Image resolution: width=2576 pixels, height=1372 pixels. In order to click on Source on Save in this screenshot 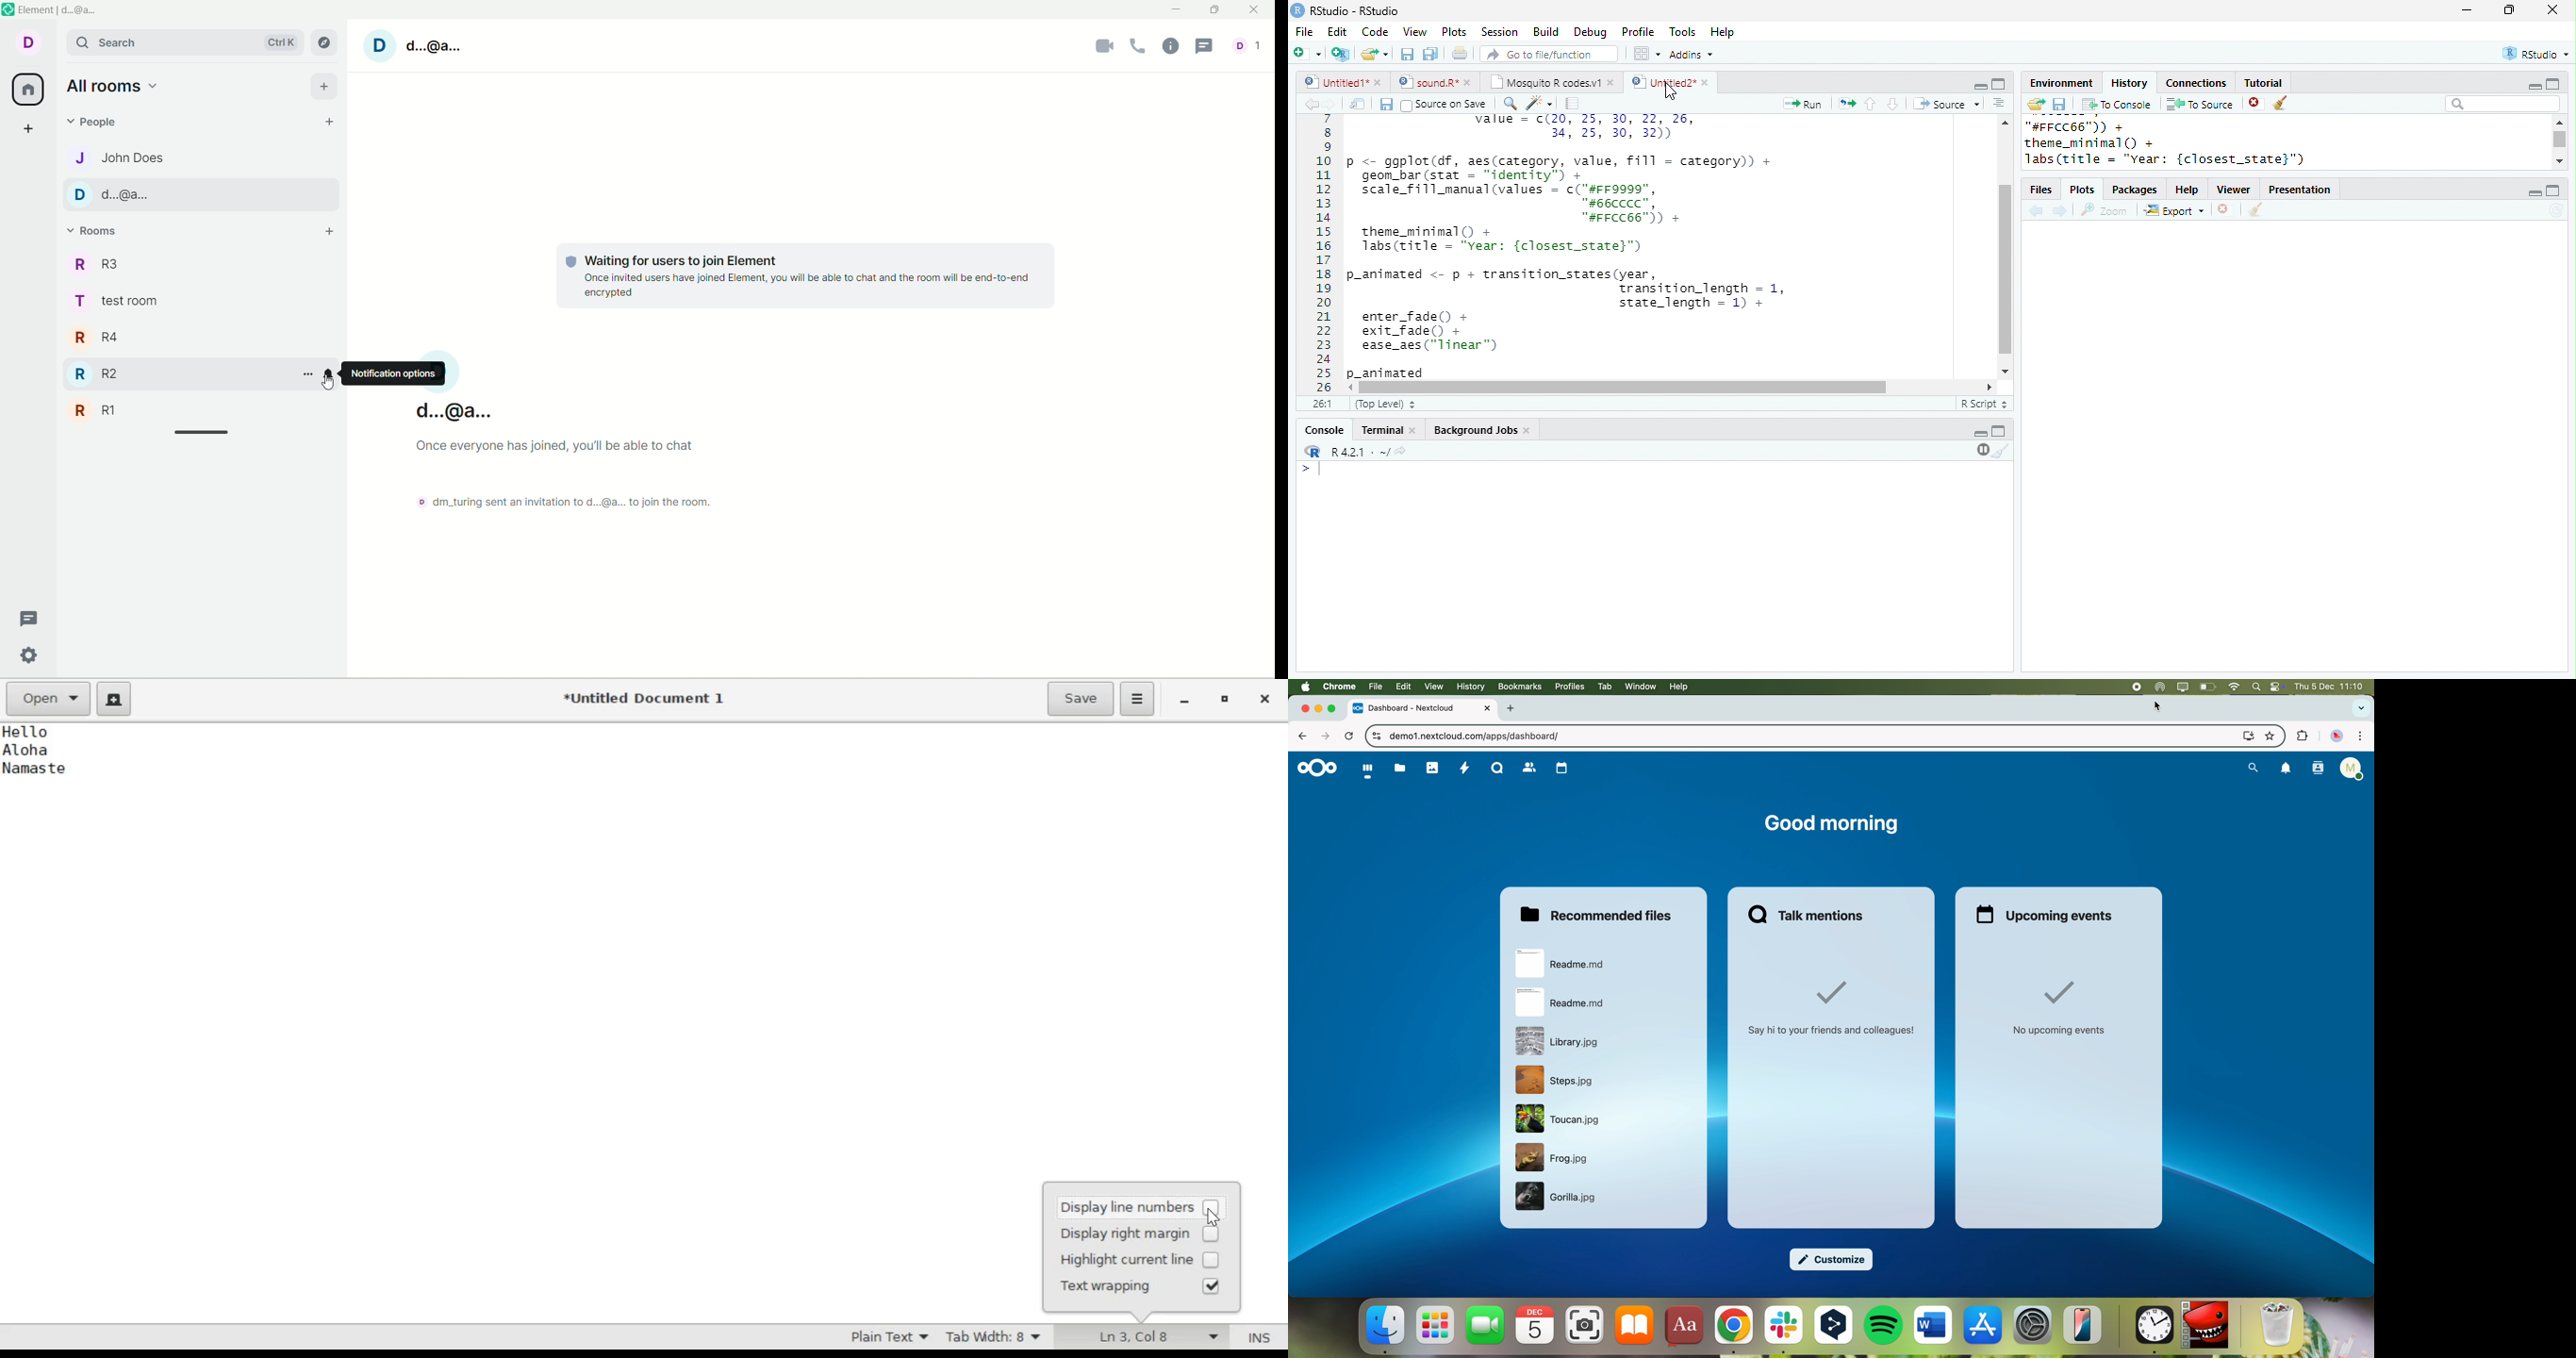, I will do `click(1444, 105)`.